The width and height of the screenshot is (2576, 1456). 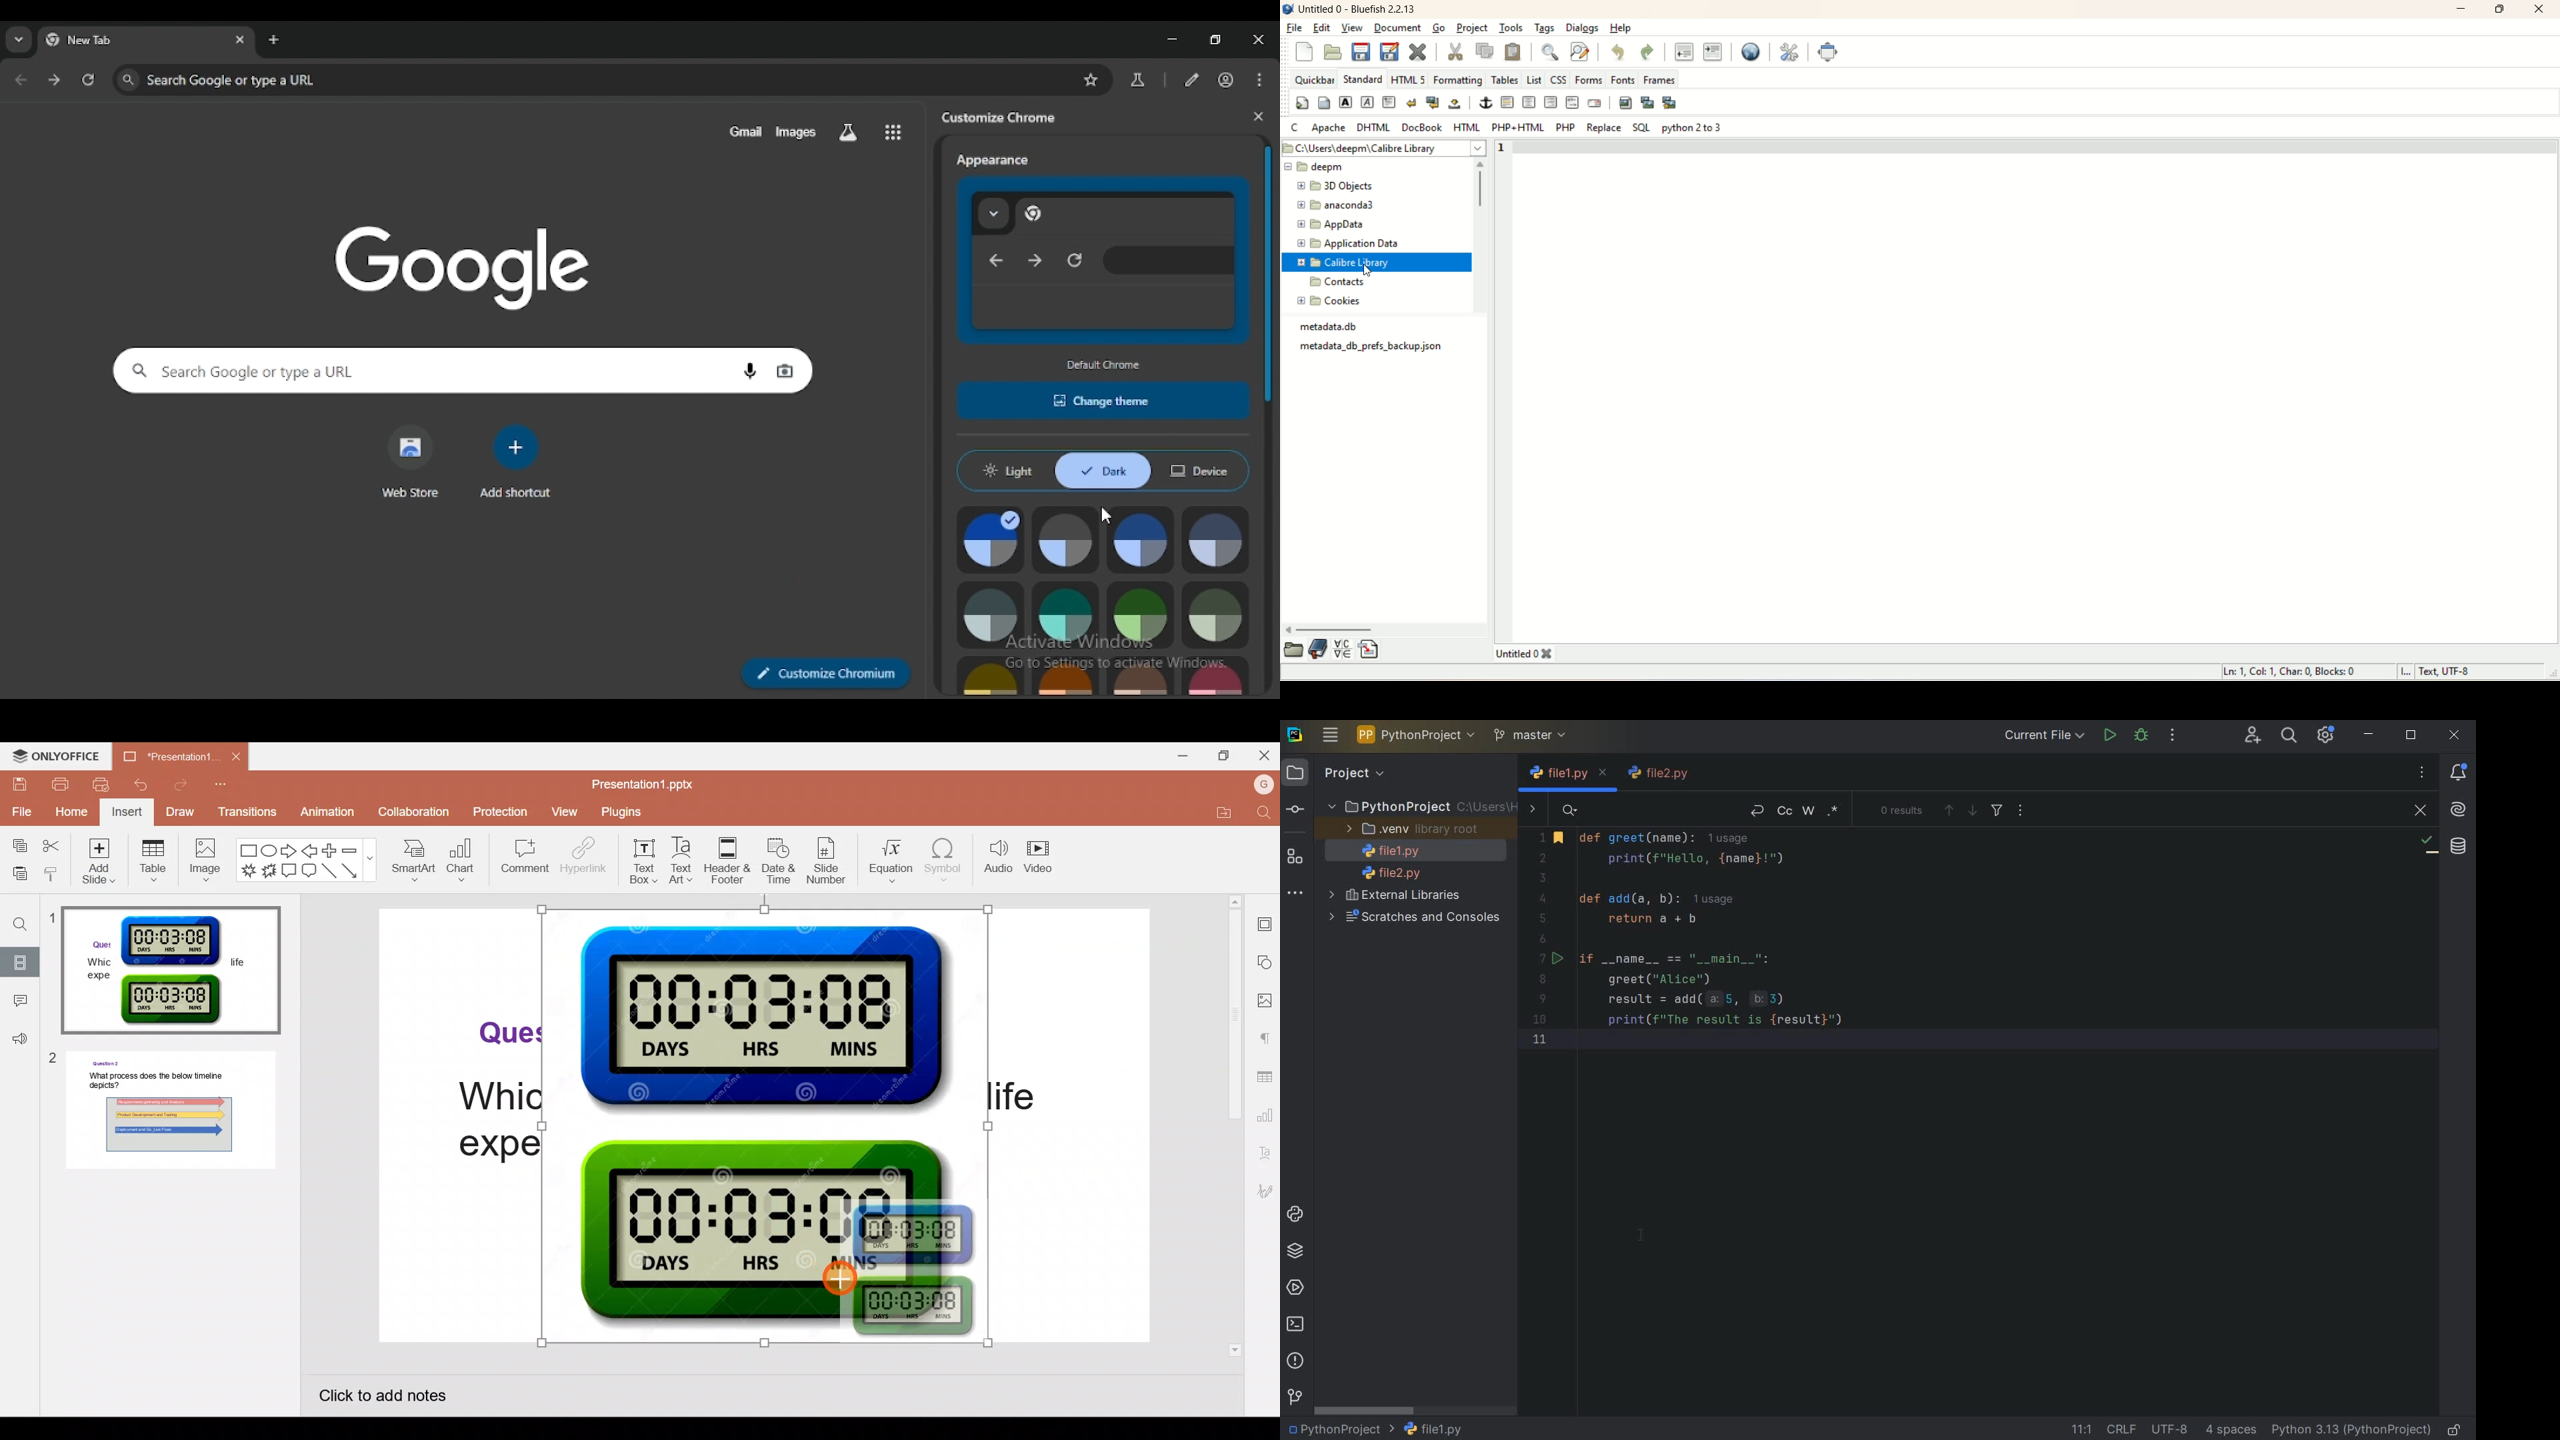 What do you see at coordinates (321, 811) in the screenshot?
I see `Animation` at bounding box center [321, 811].